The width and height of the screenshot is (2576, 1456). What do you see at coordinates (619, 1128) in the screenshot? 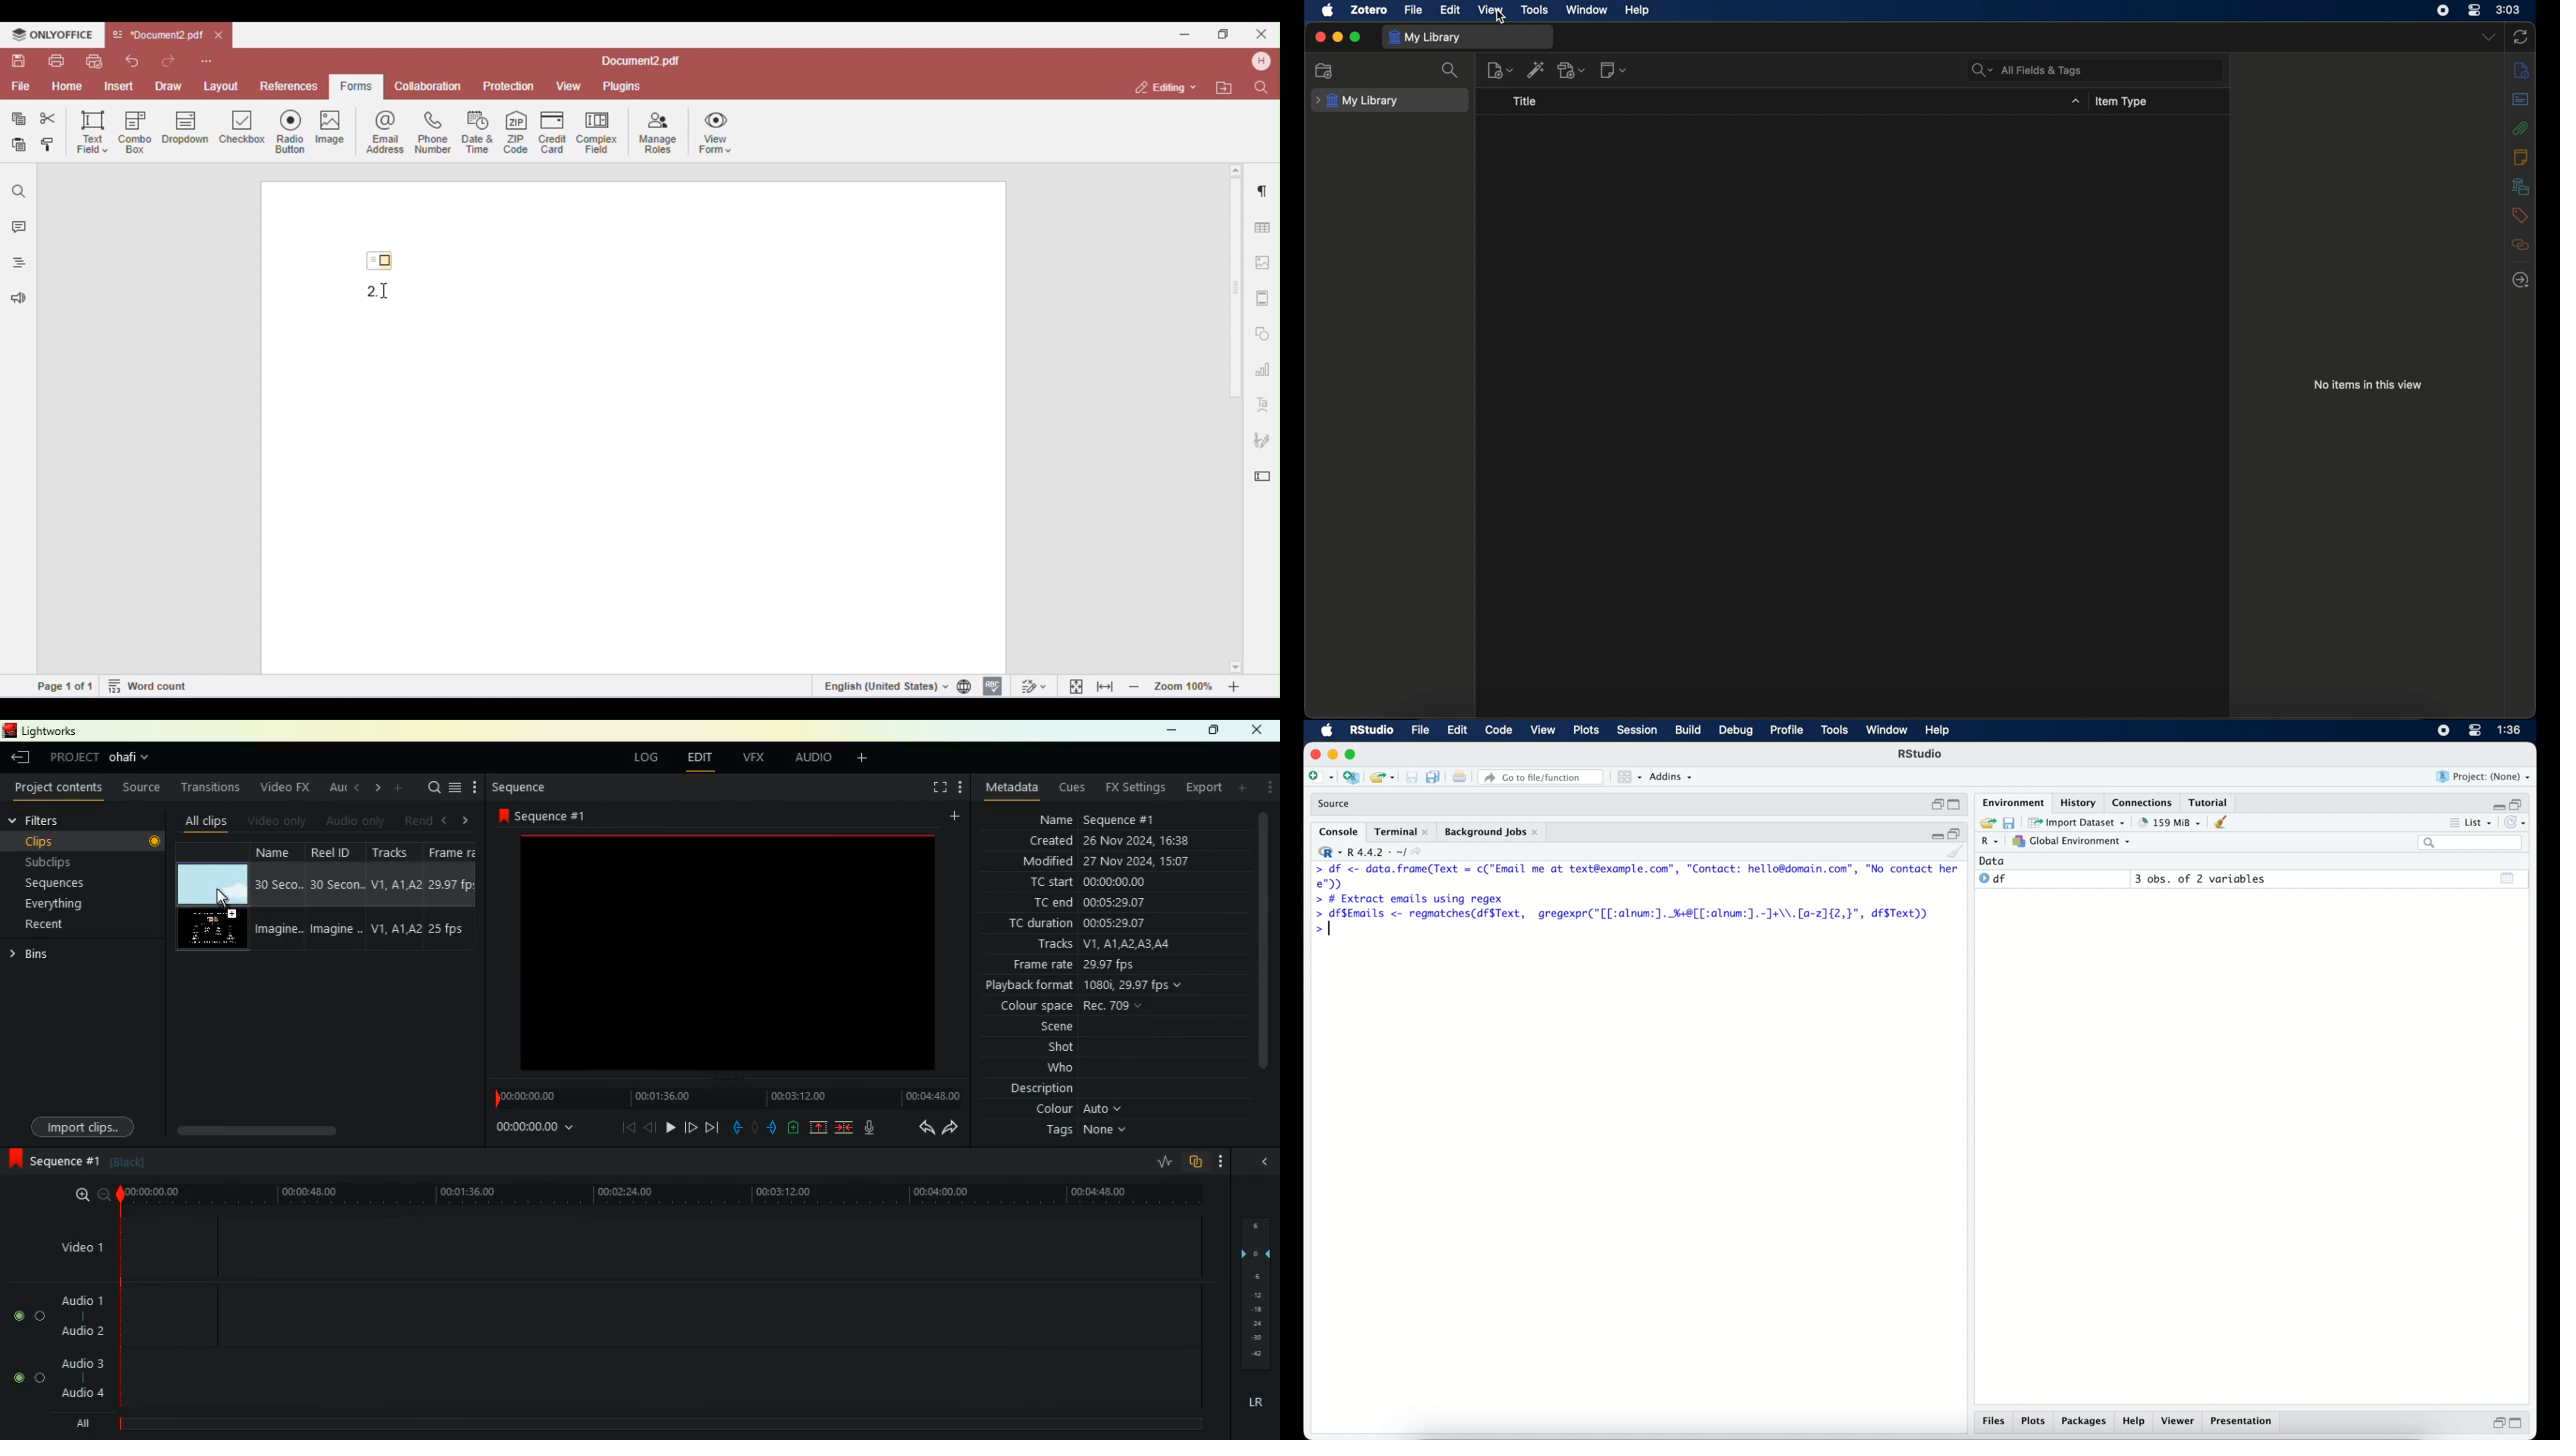
I see `beggining` at bounding box center [619, 1128].